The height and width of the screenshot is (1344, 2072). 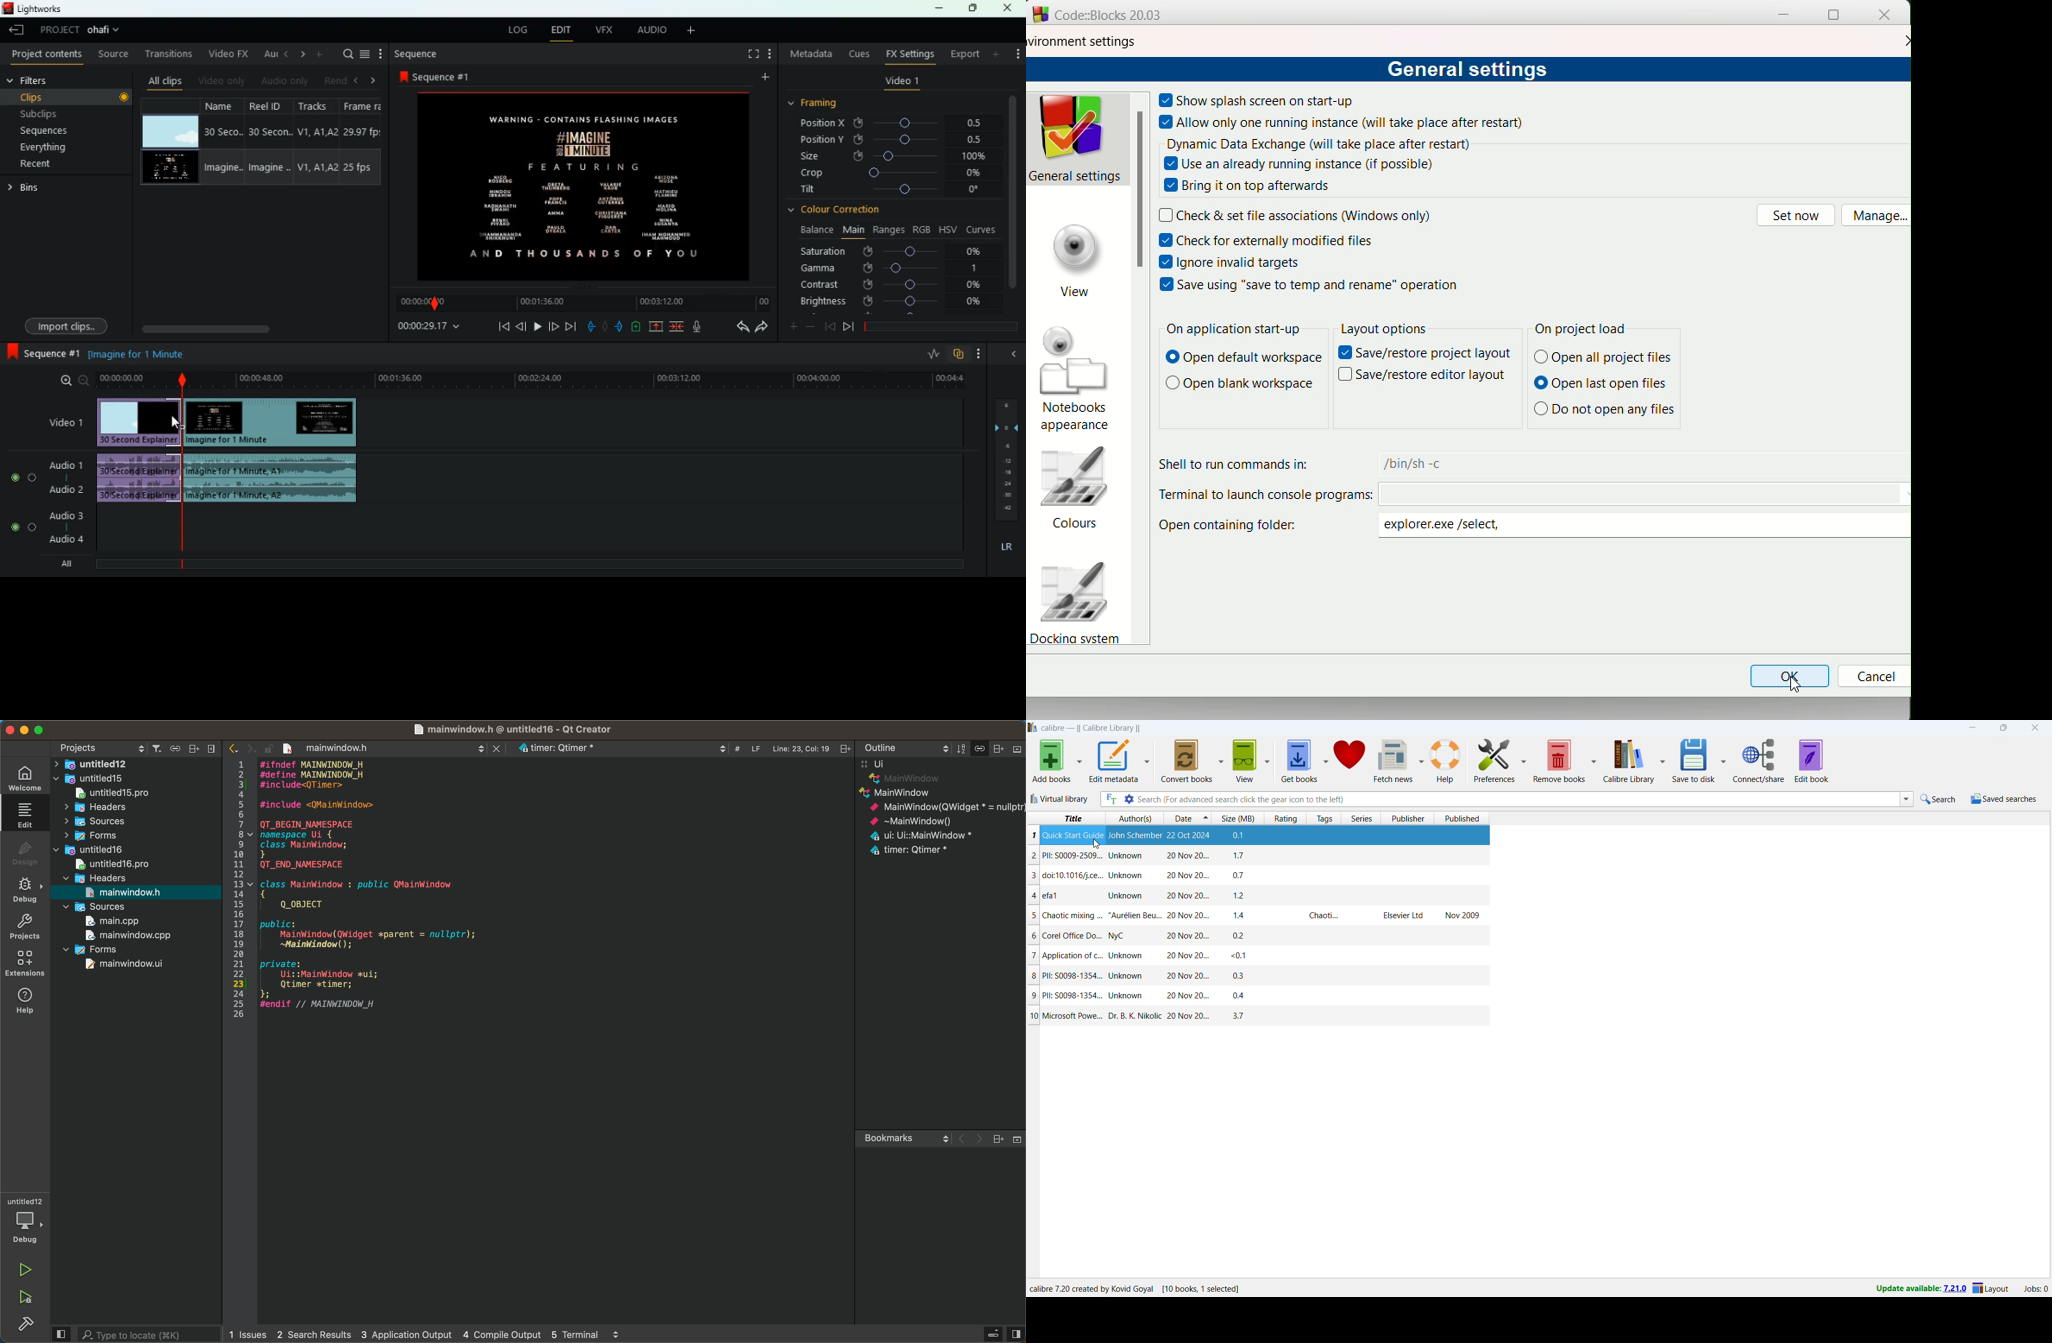 I want to click on minimize, so click(x=939, y=10).